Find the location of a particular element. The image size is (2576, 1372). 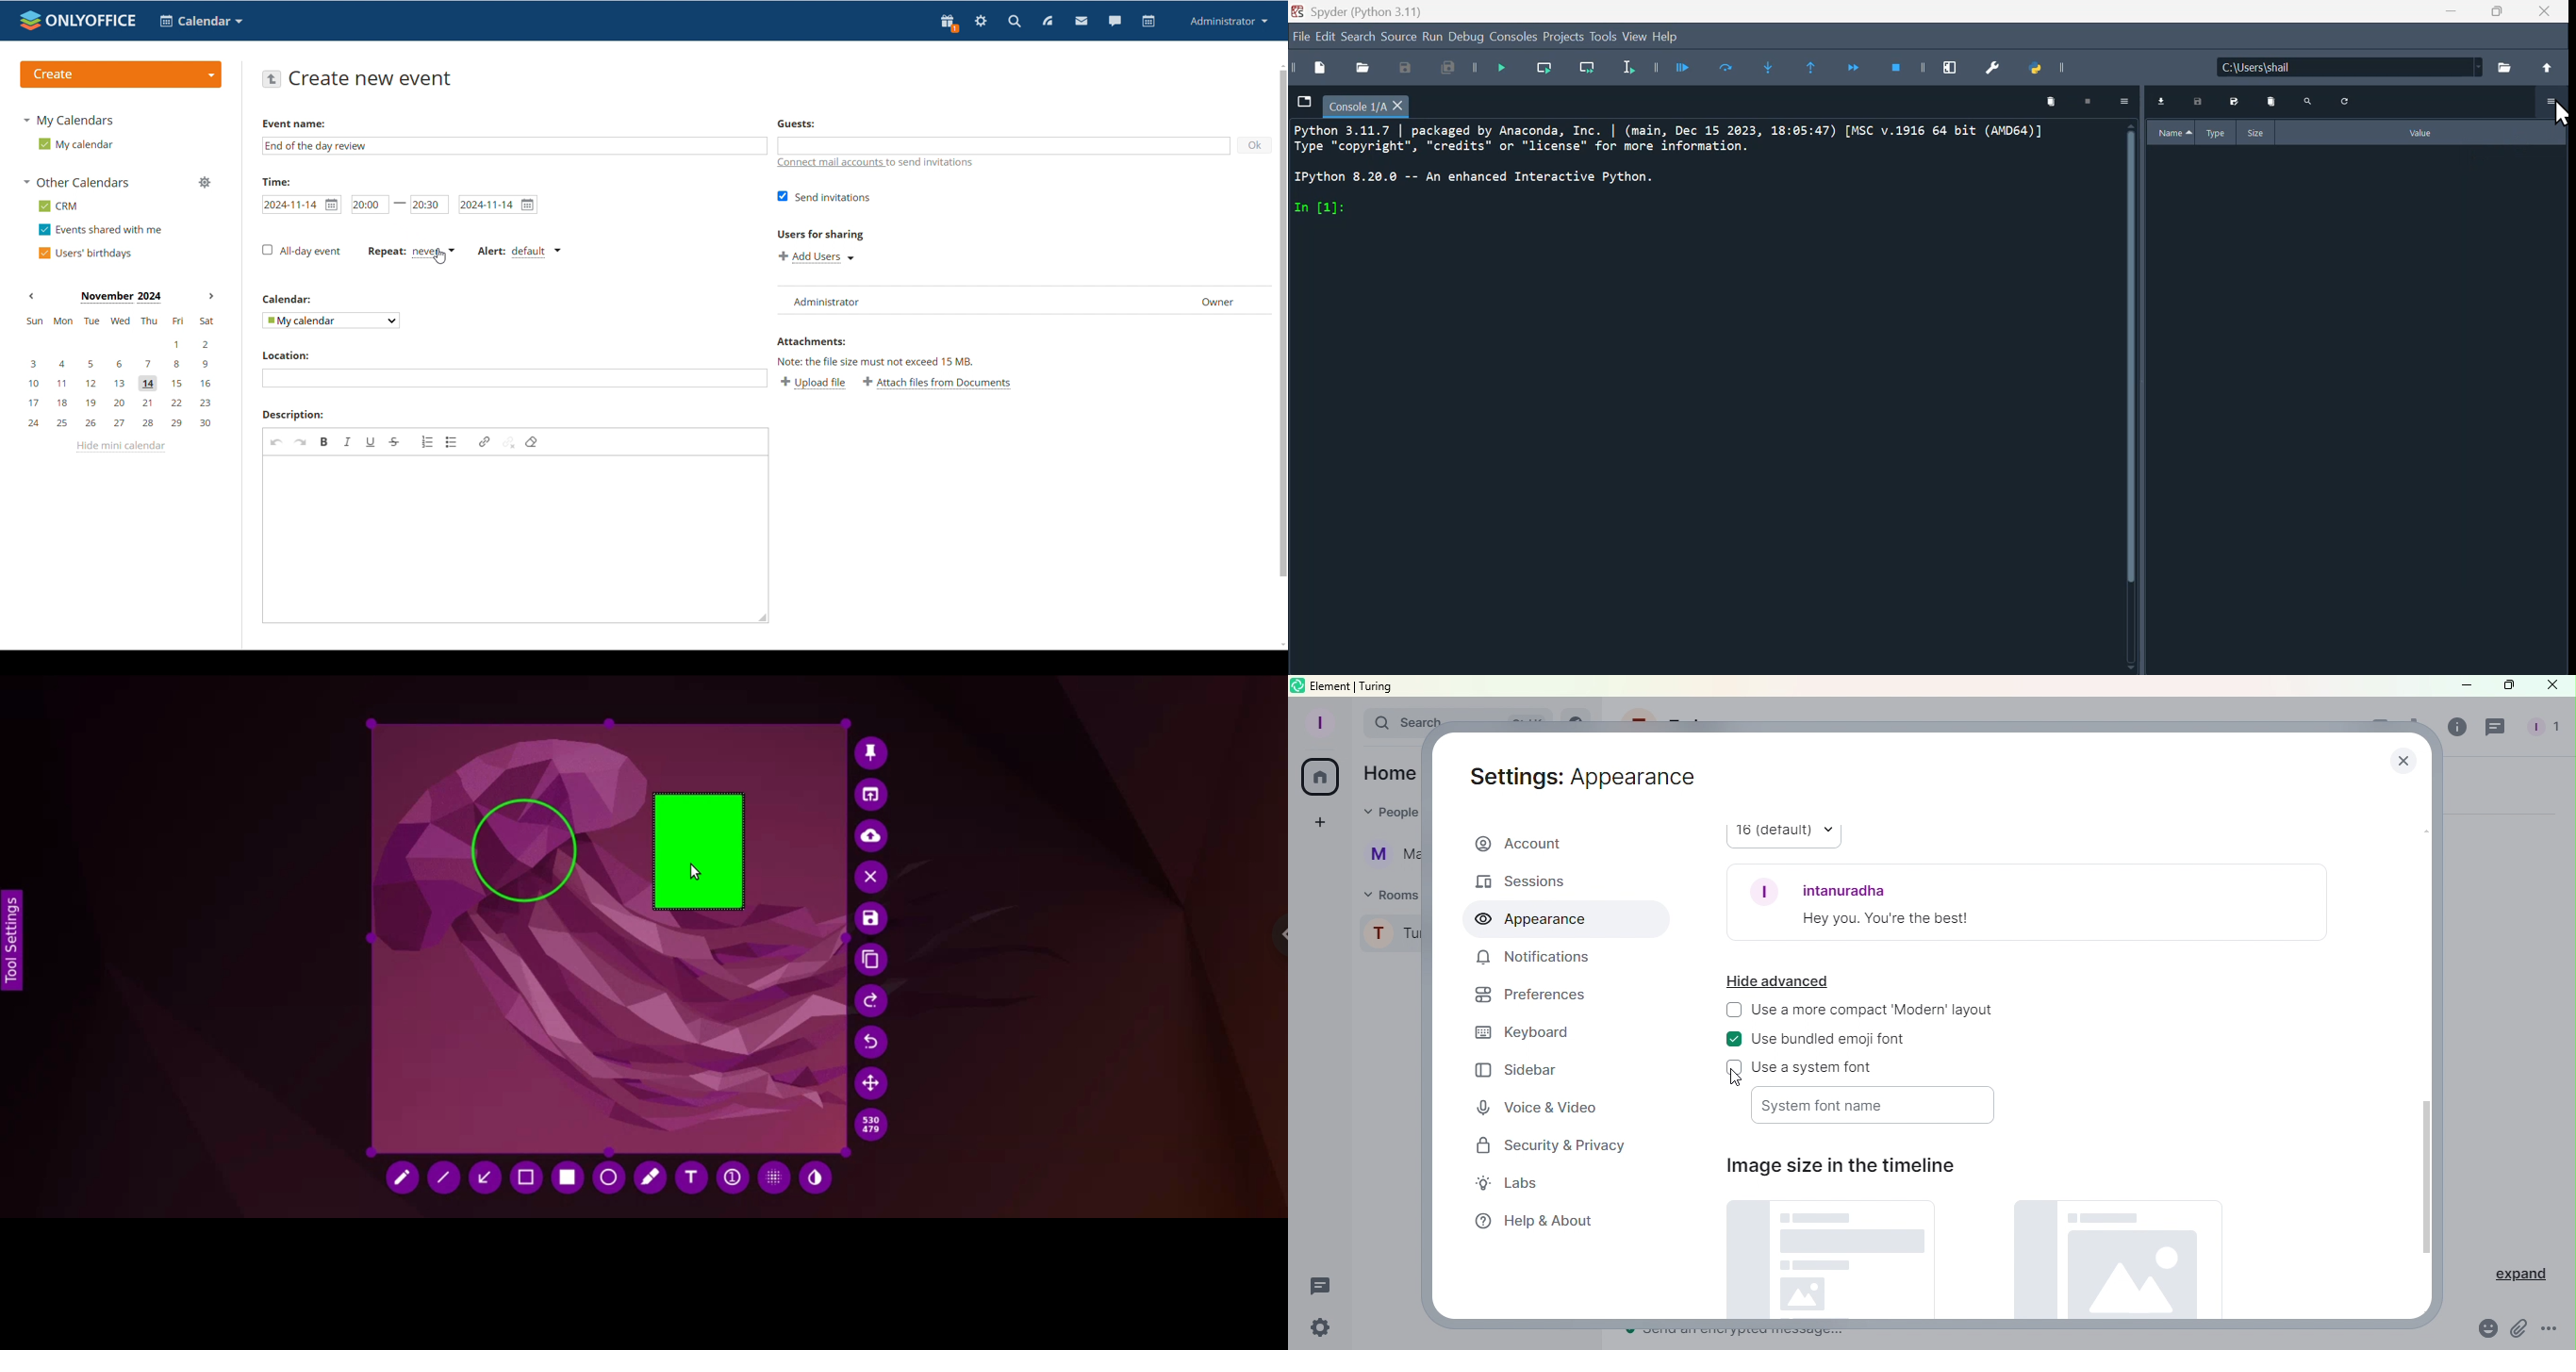

send invitations is located at coordinates (824, 197).